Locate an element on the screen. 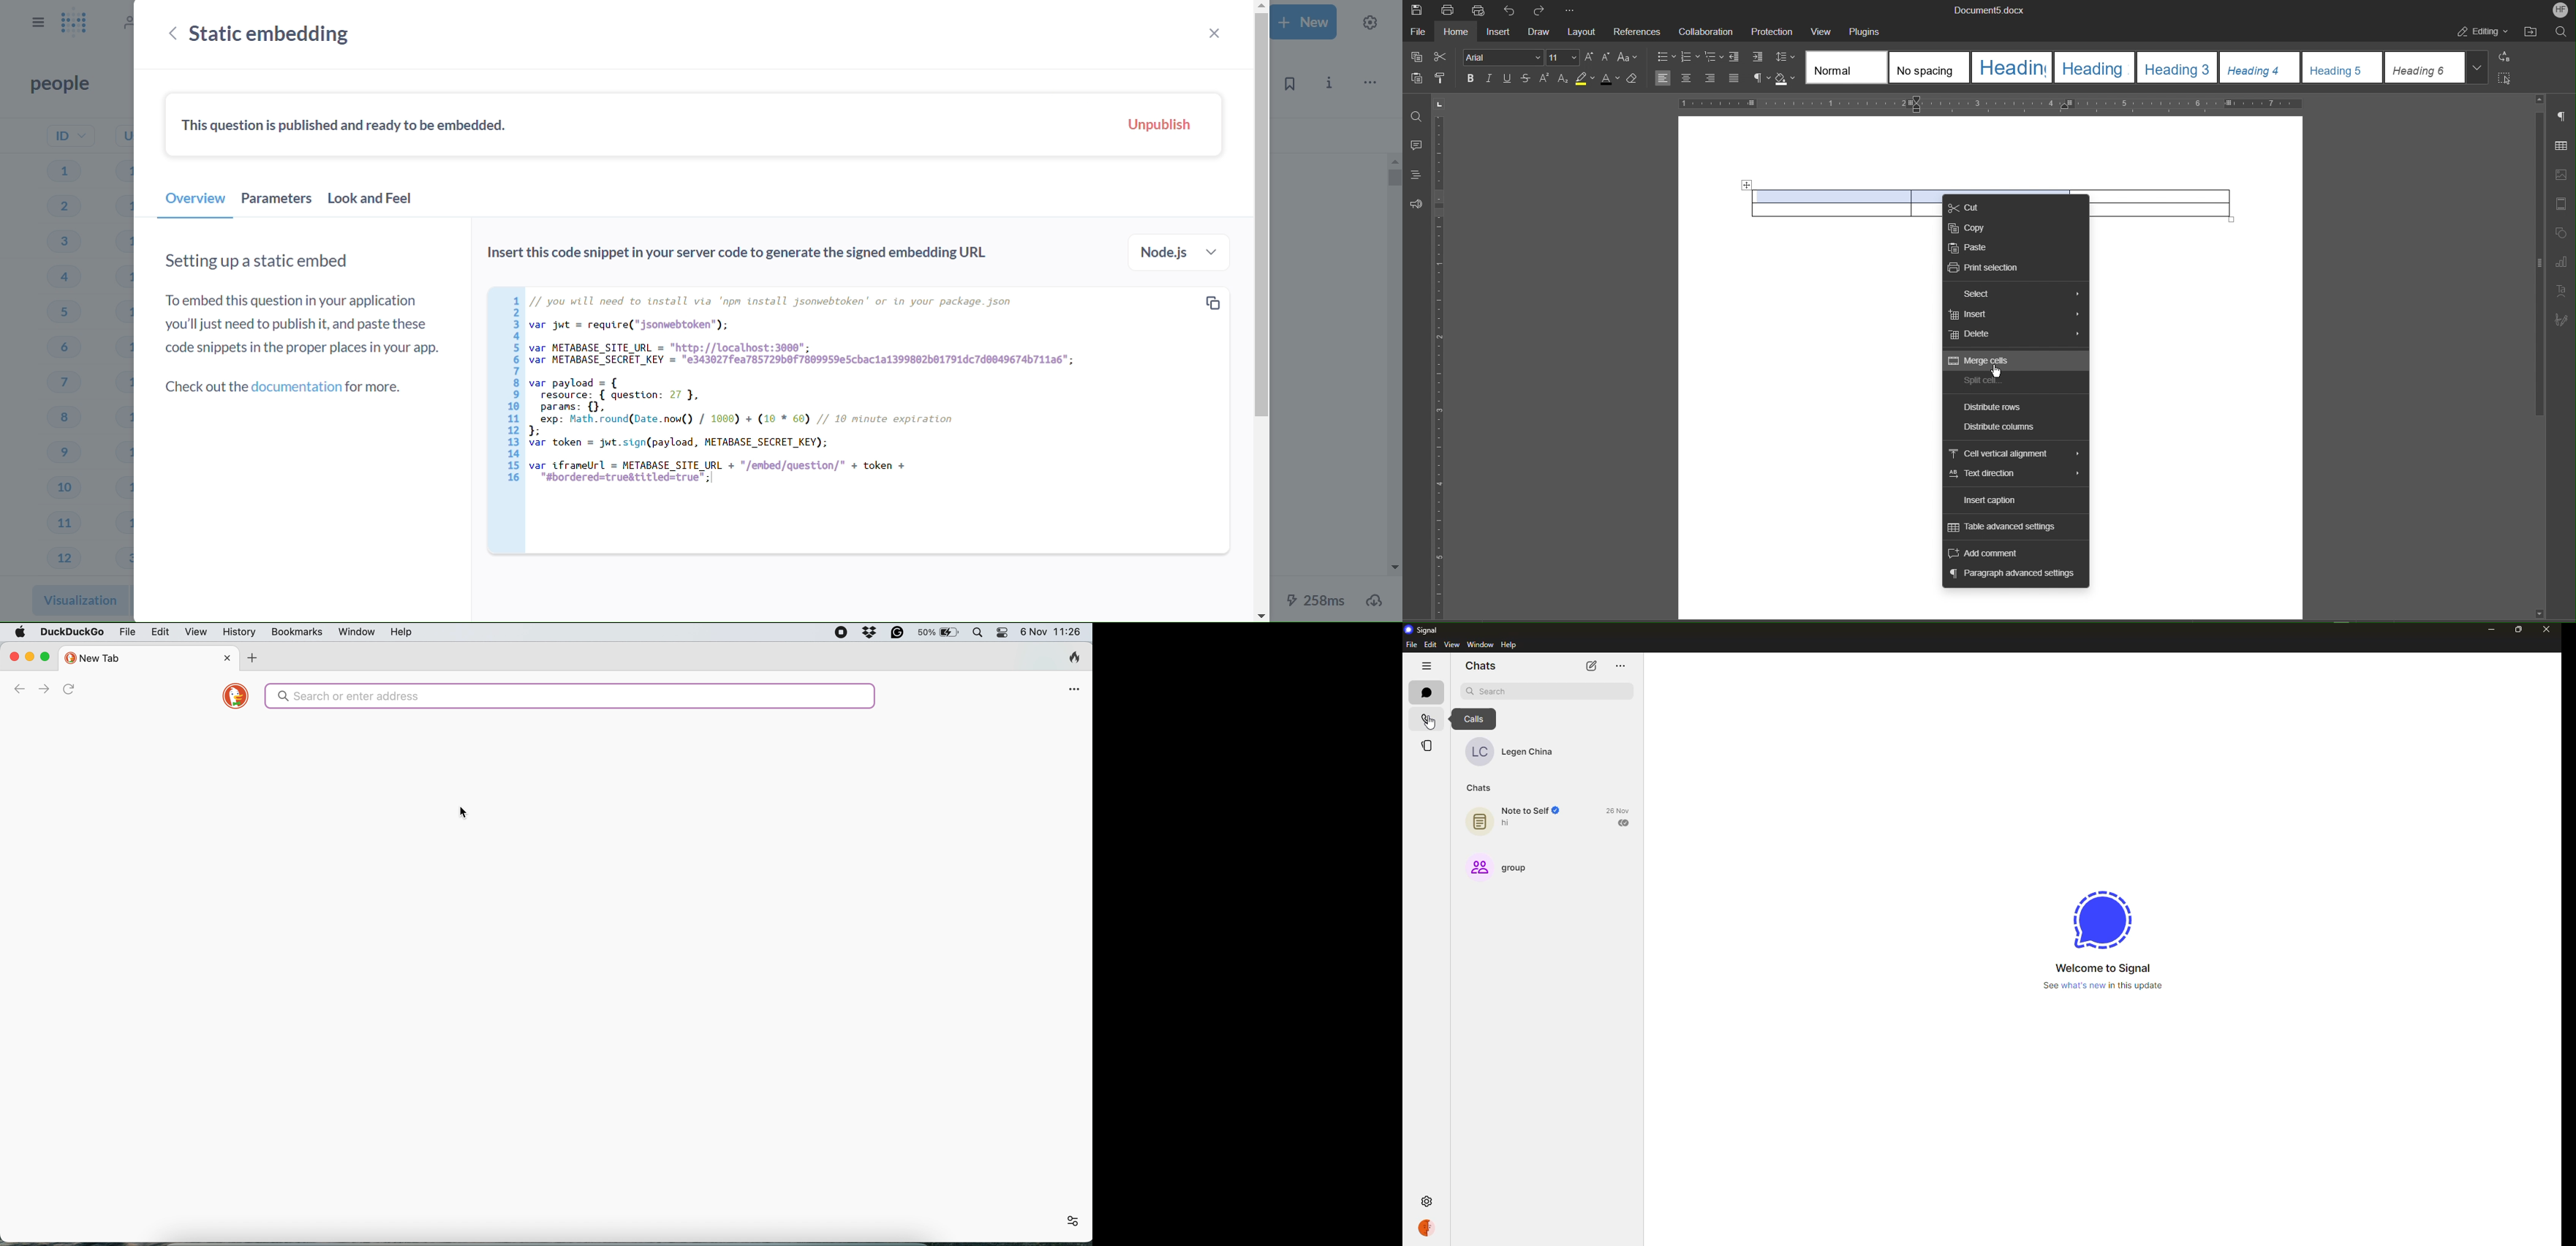 The width and height of the screenshot is (2576, 1260). heading 4 is located at coordinates (2260, 67).